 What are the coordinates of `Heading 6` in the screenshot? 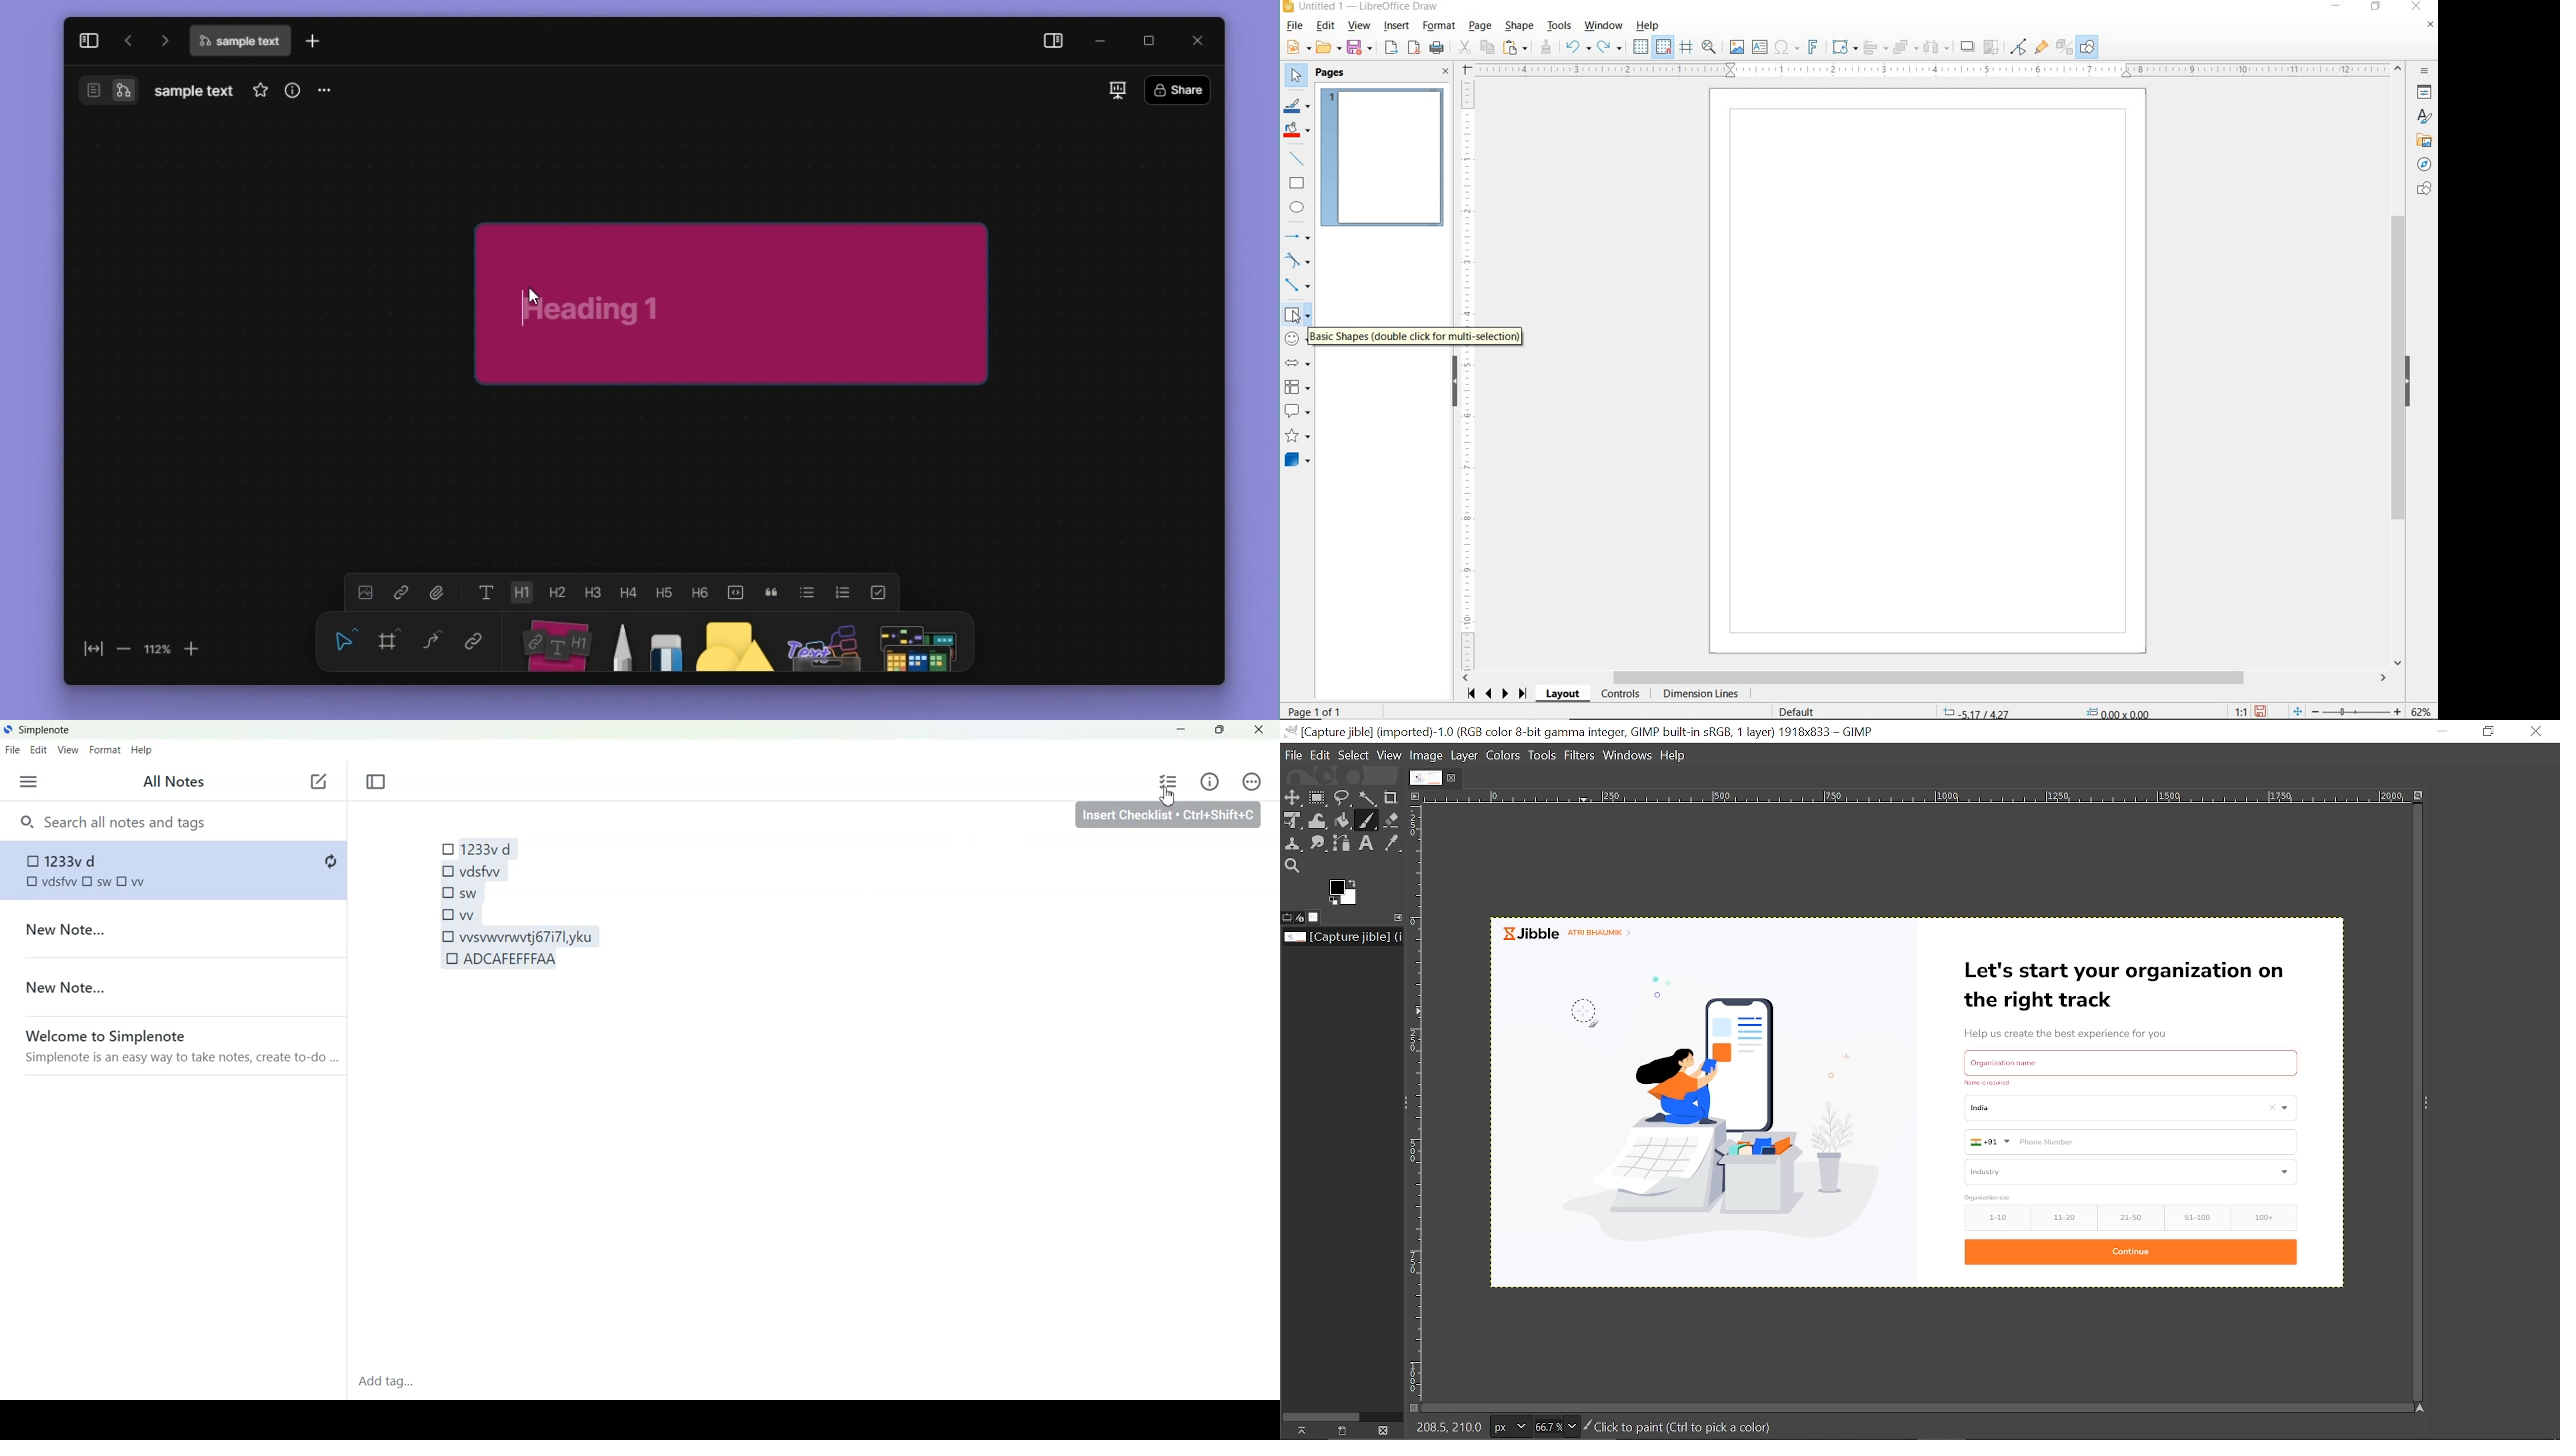 It's located at (698, 591).